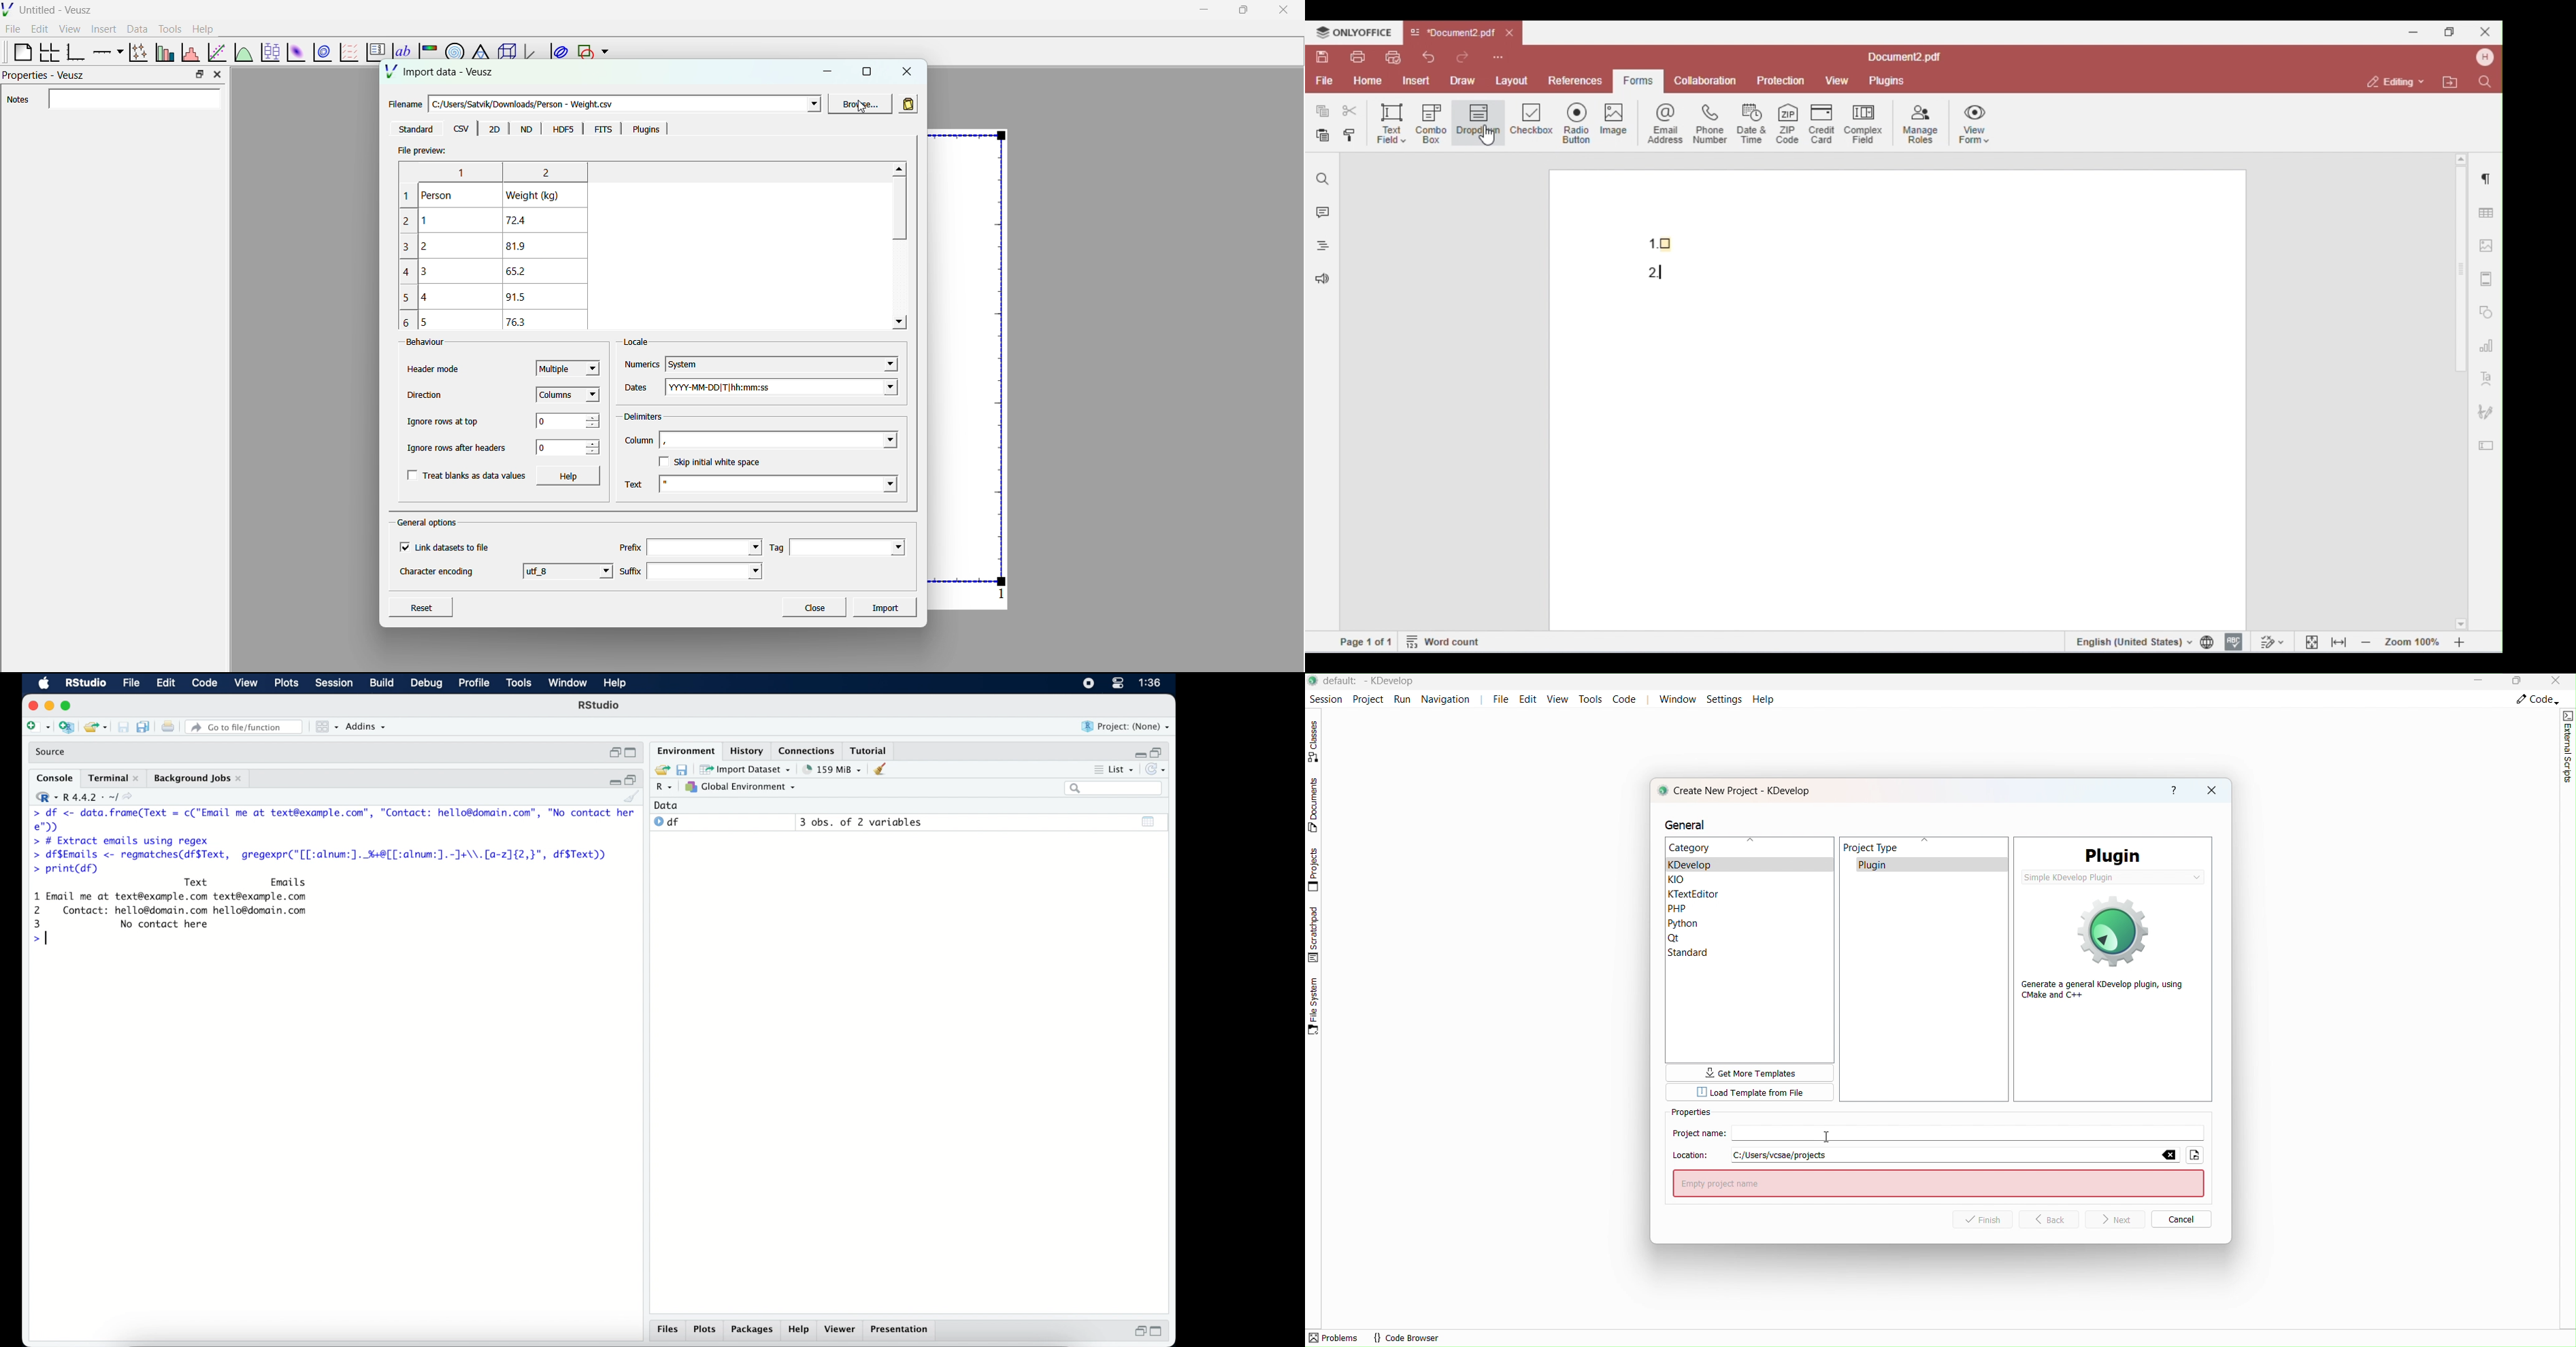 Image resolution: width=2576 pixels, height=1372 pixels. Describe the element at coordinates (613, 753) in the screenshot. I see `restore down` at that location.